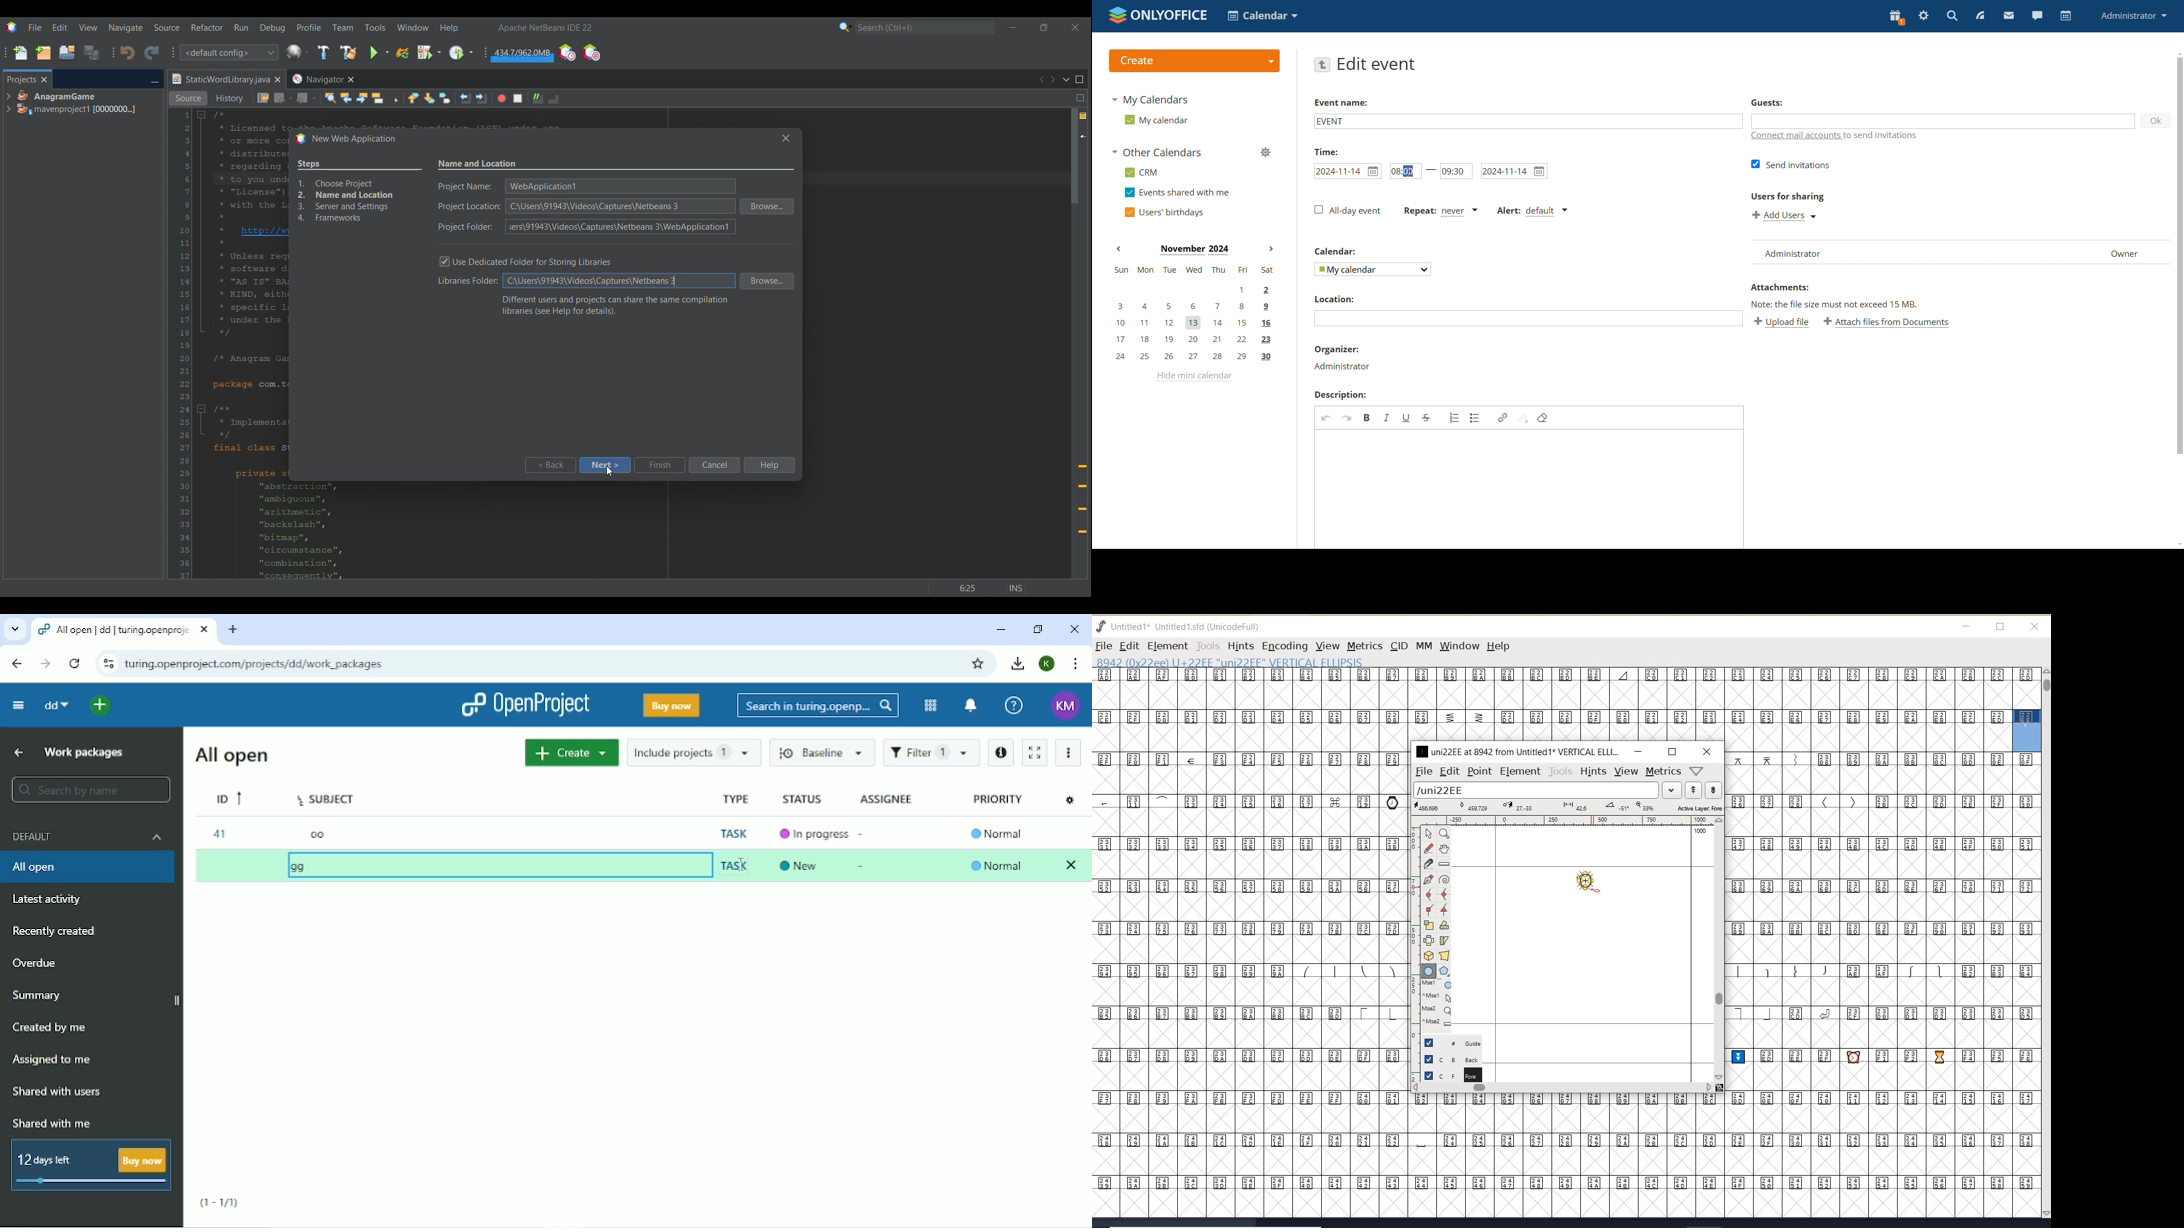 The width and height of the screenshot is (2184, 1232). What do you see at coordinates (1001, 752) in the screenshot?
I see `Open details view` at bounding box center [1001, 752].